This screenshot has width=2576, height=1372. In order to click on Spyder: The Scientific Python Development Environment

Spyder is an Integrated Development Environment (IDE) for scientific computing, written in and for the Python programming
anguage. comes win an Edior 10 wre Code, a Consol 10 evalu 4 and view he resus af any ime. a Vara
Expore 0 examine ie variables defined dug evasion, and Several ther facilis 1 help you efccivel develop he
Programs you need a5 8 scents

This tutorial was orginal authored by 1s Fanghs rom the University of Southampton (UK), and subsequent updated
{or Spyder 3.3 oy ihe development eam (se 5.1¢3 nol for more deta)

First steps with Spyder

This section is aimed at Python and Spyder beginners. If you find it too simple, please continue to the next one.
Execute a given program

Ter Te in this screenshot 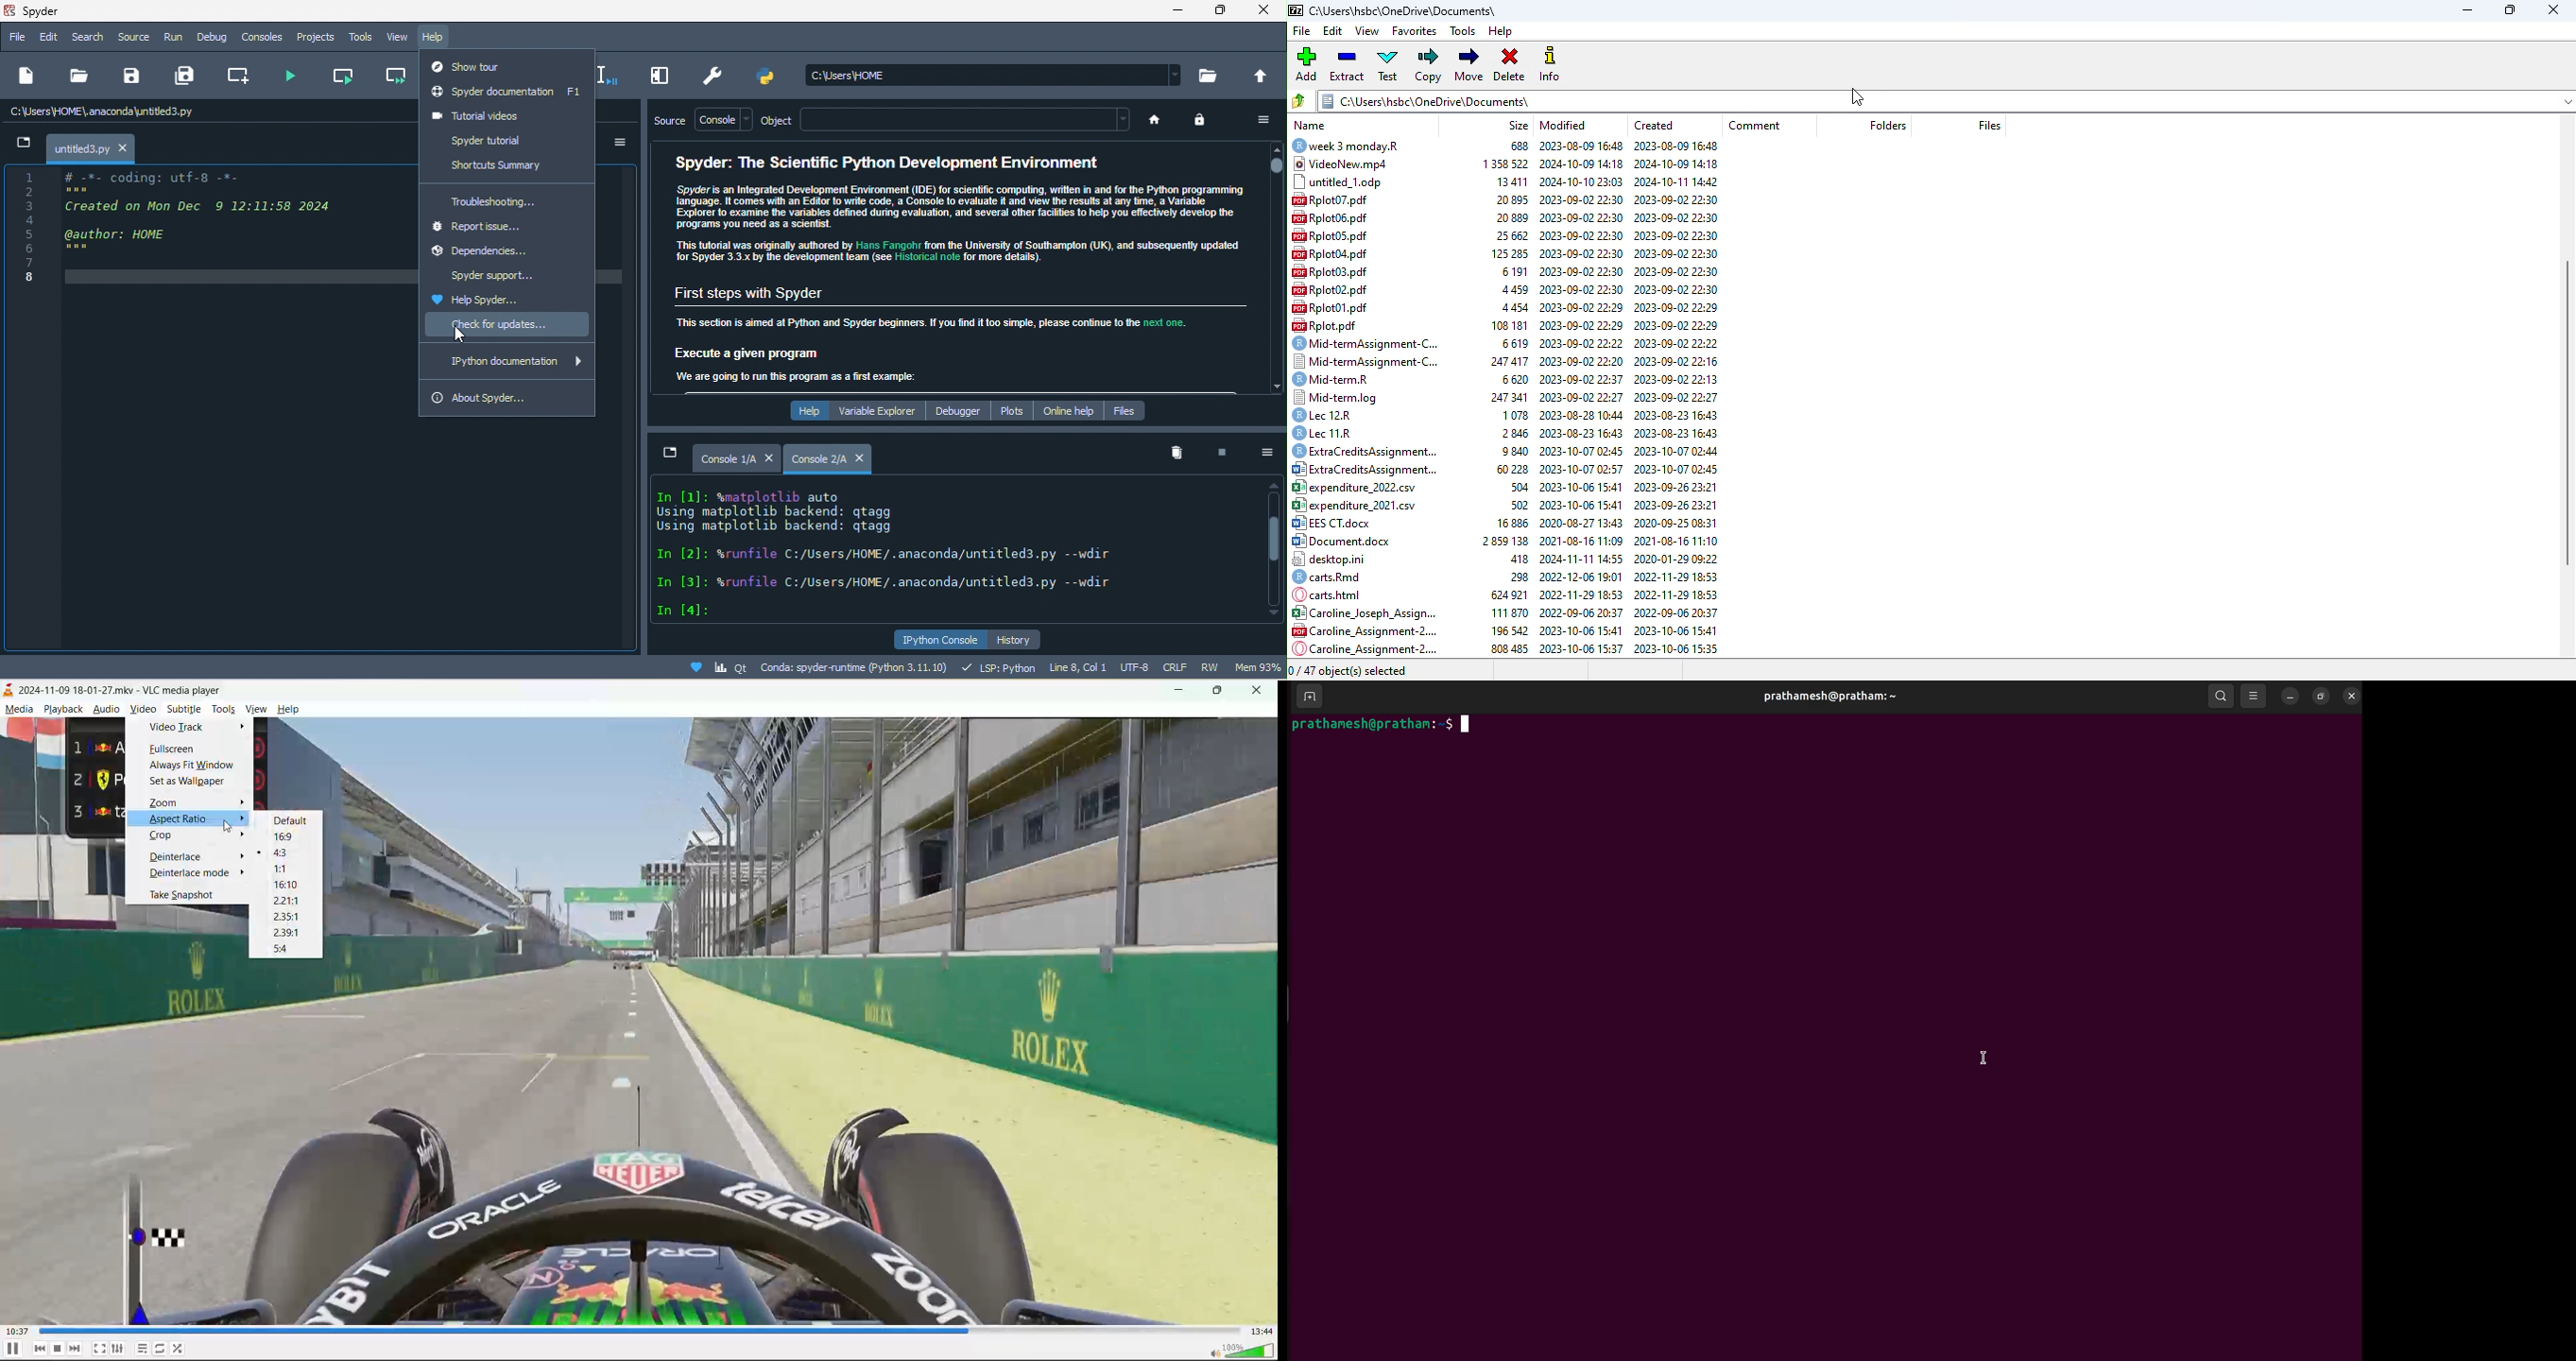, I will do `click(952, 267)`.